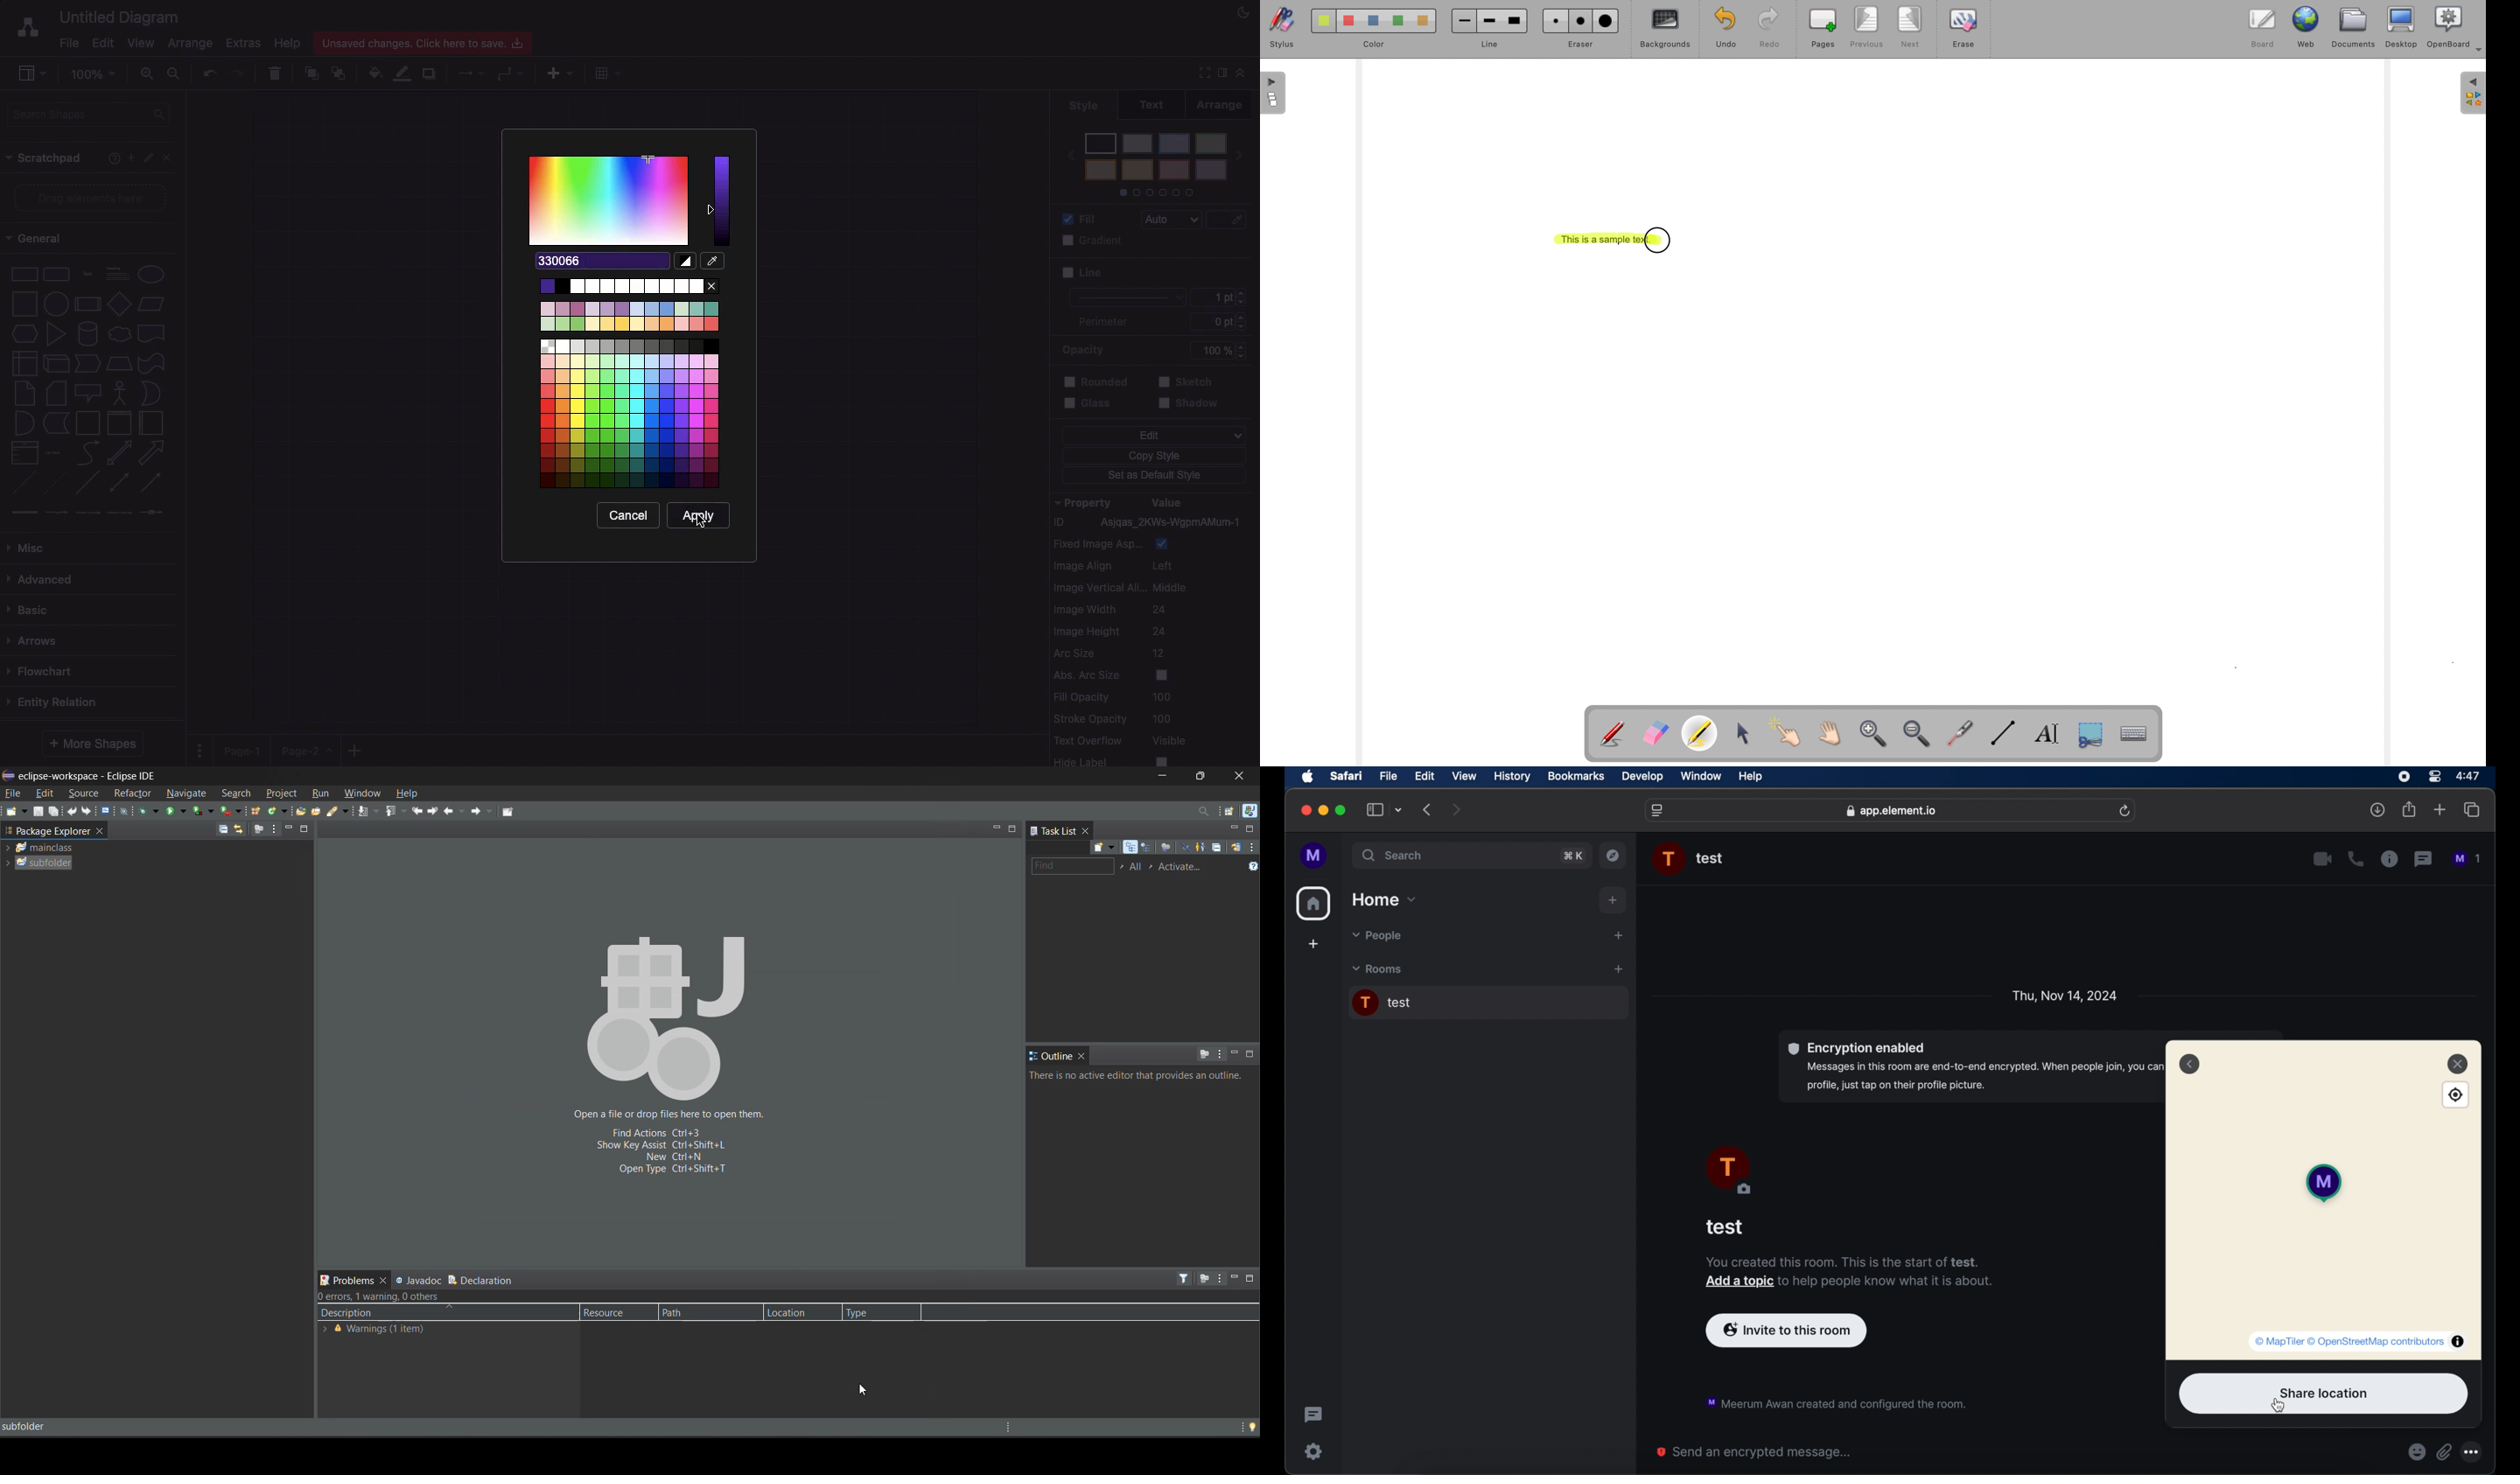 This screenshot has width=2520, height=1484. I want to click on chat room, so click(1488, 1003).